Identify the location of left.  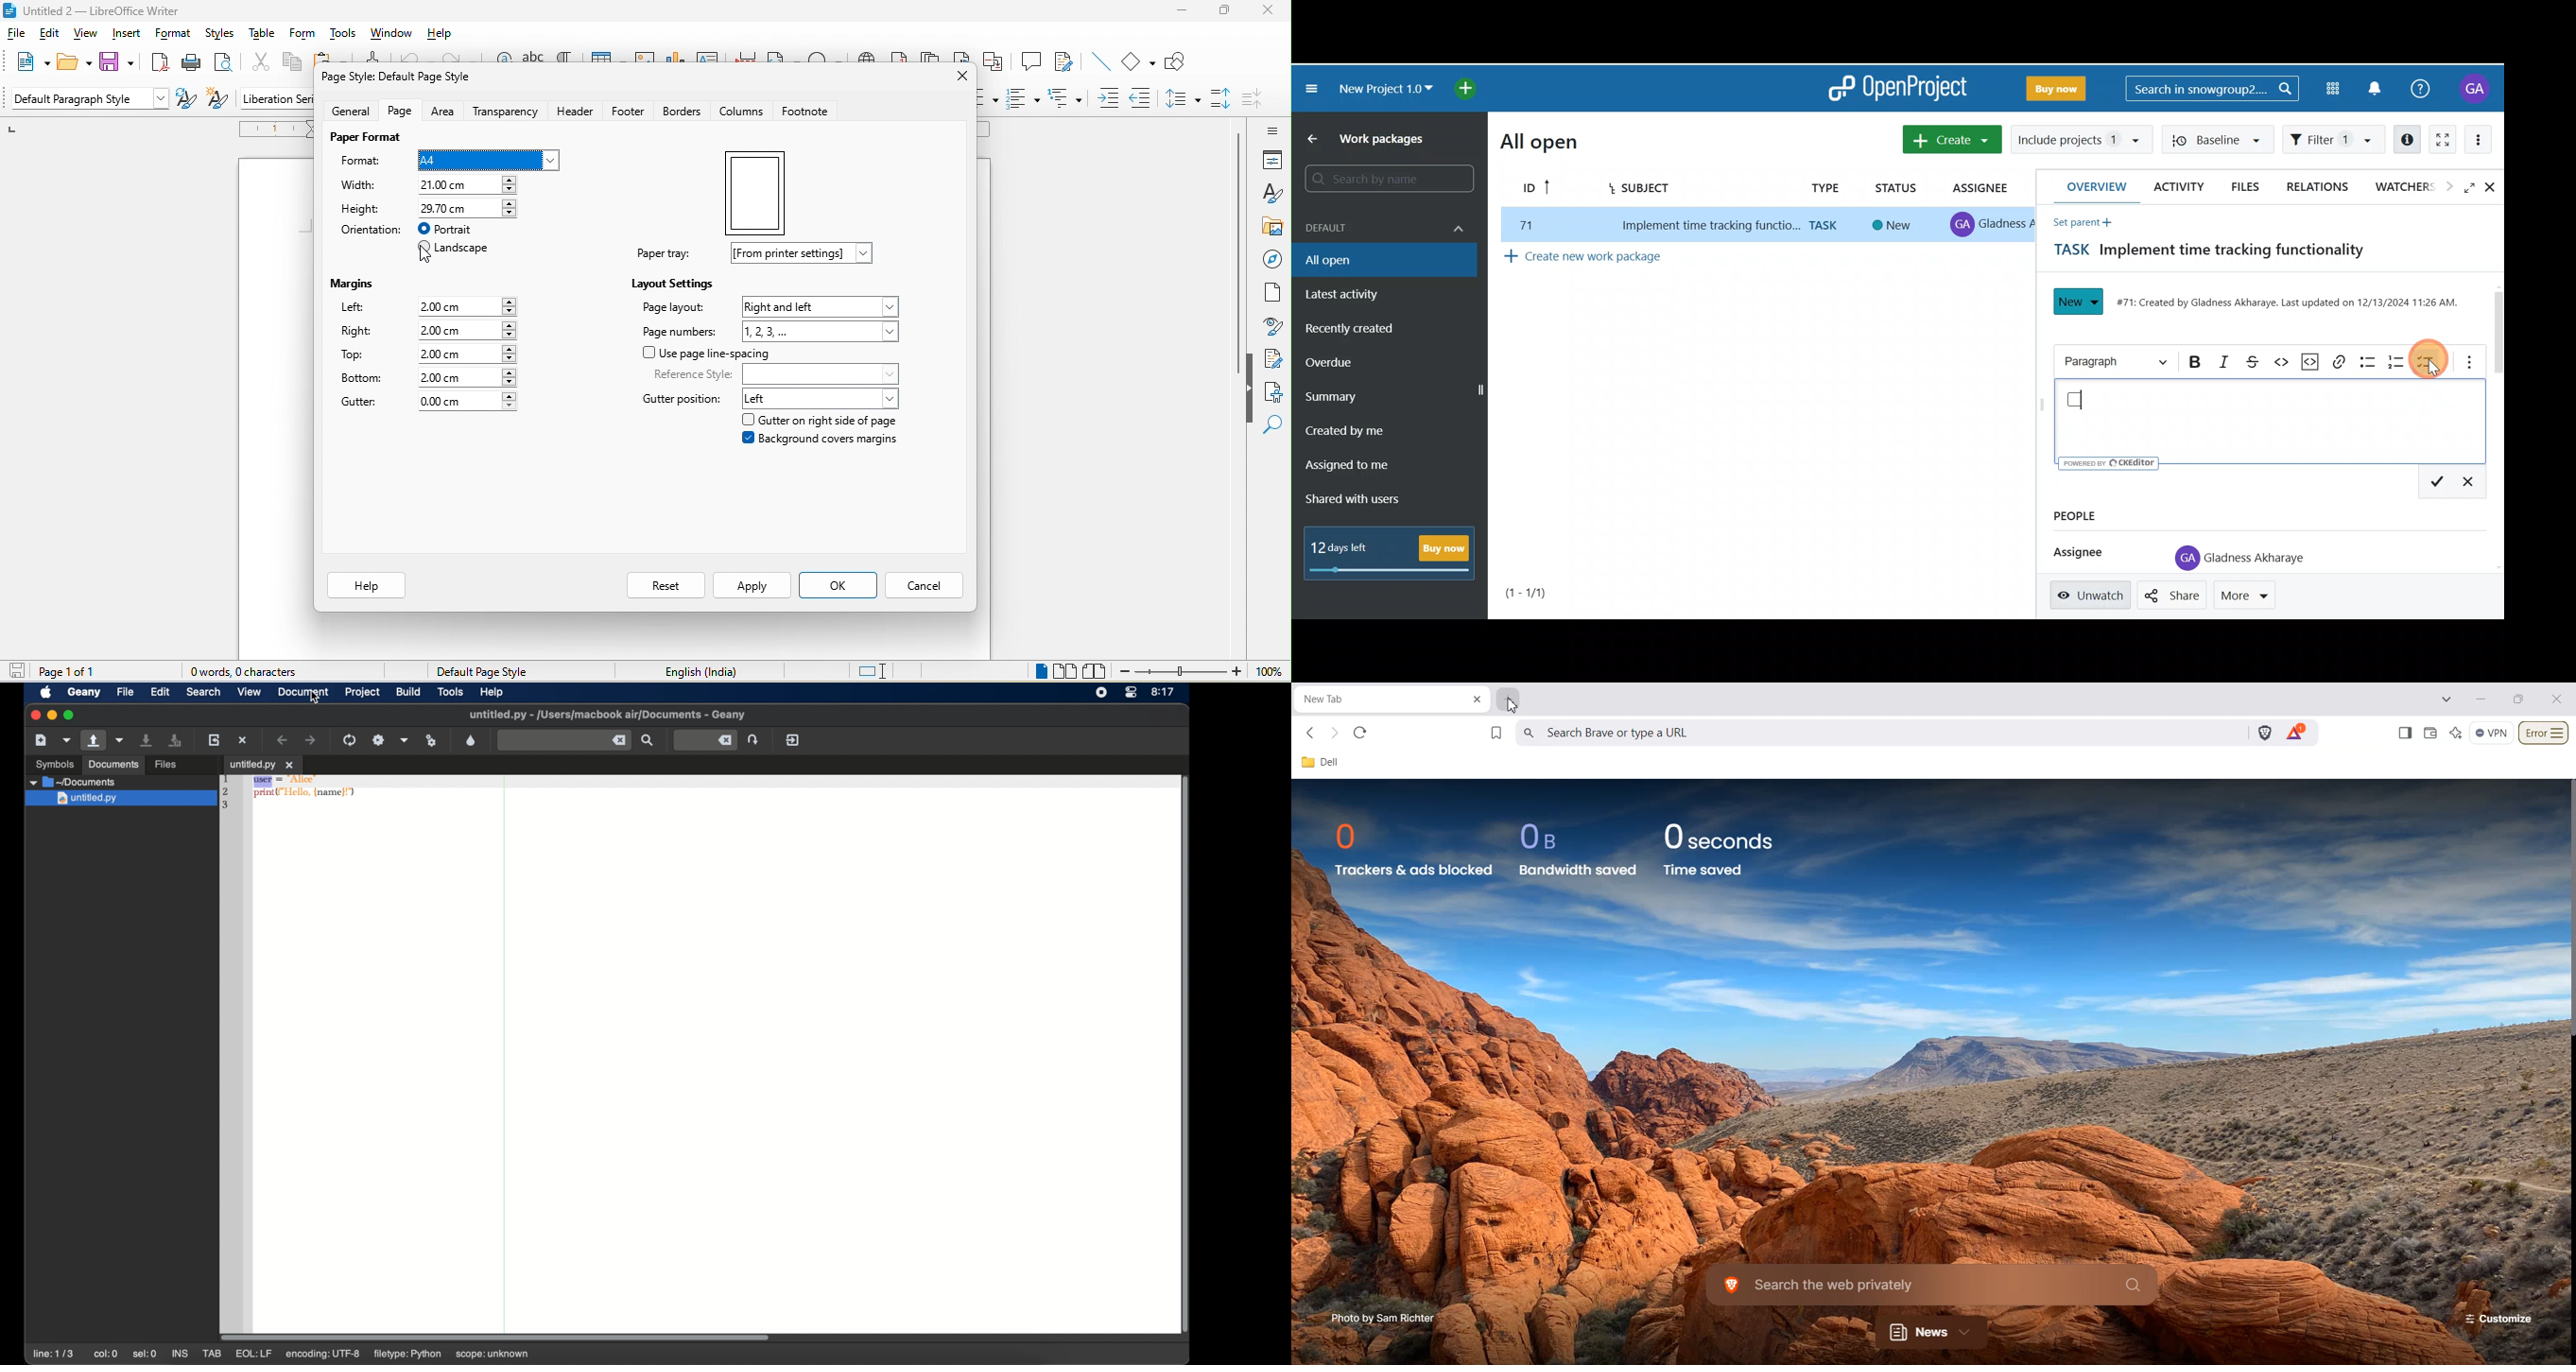
(823, 396).